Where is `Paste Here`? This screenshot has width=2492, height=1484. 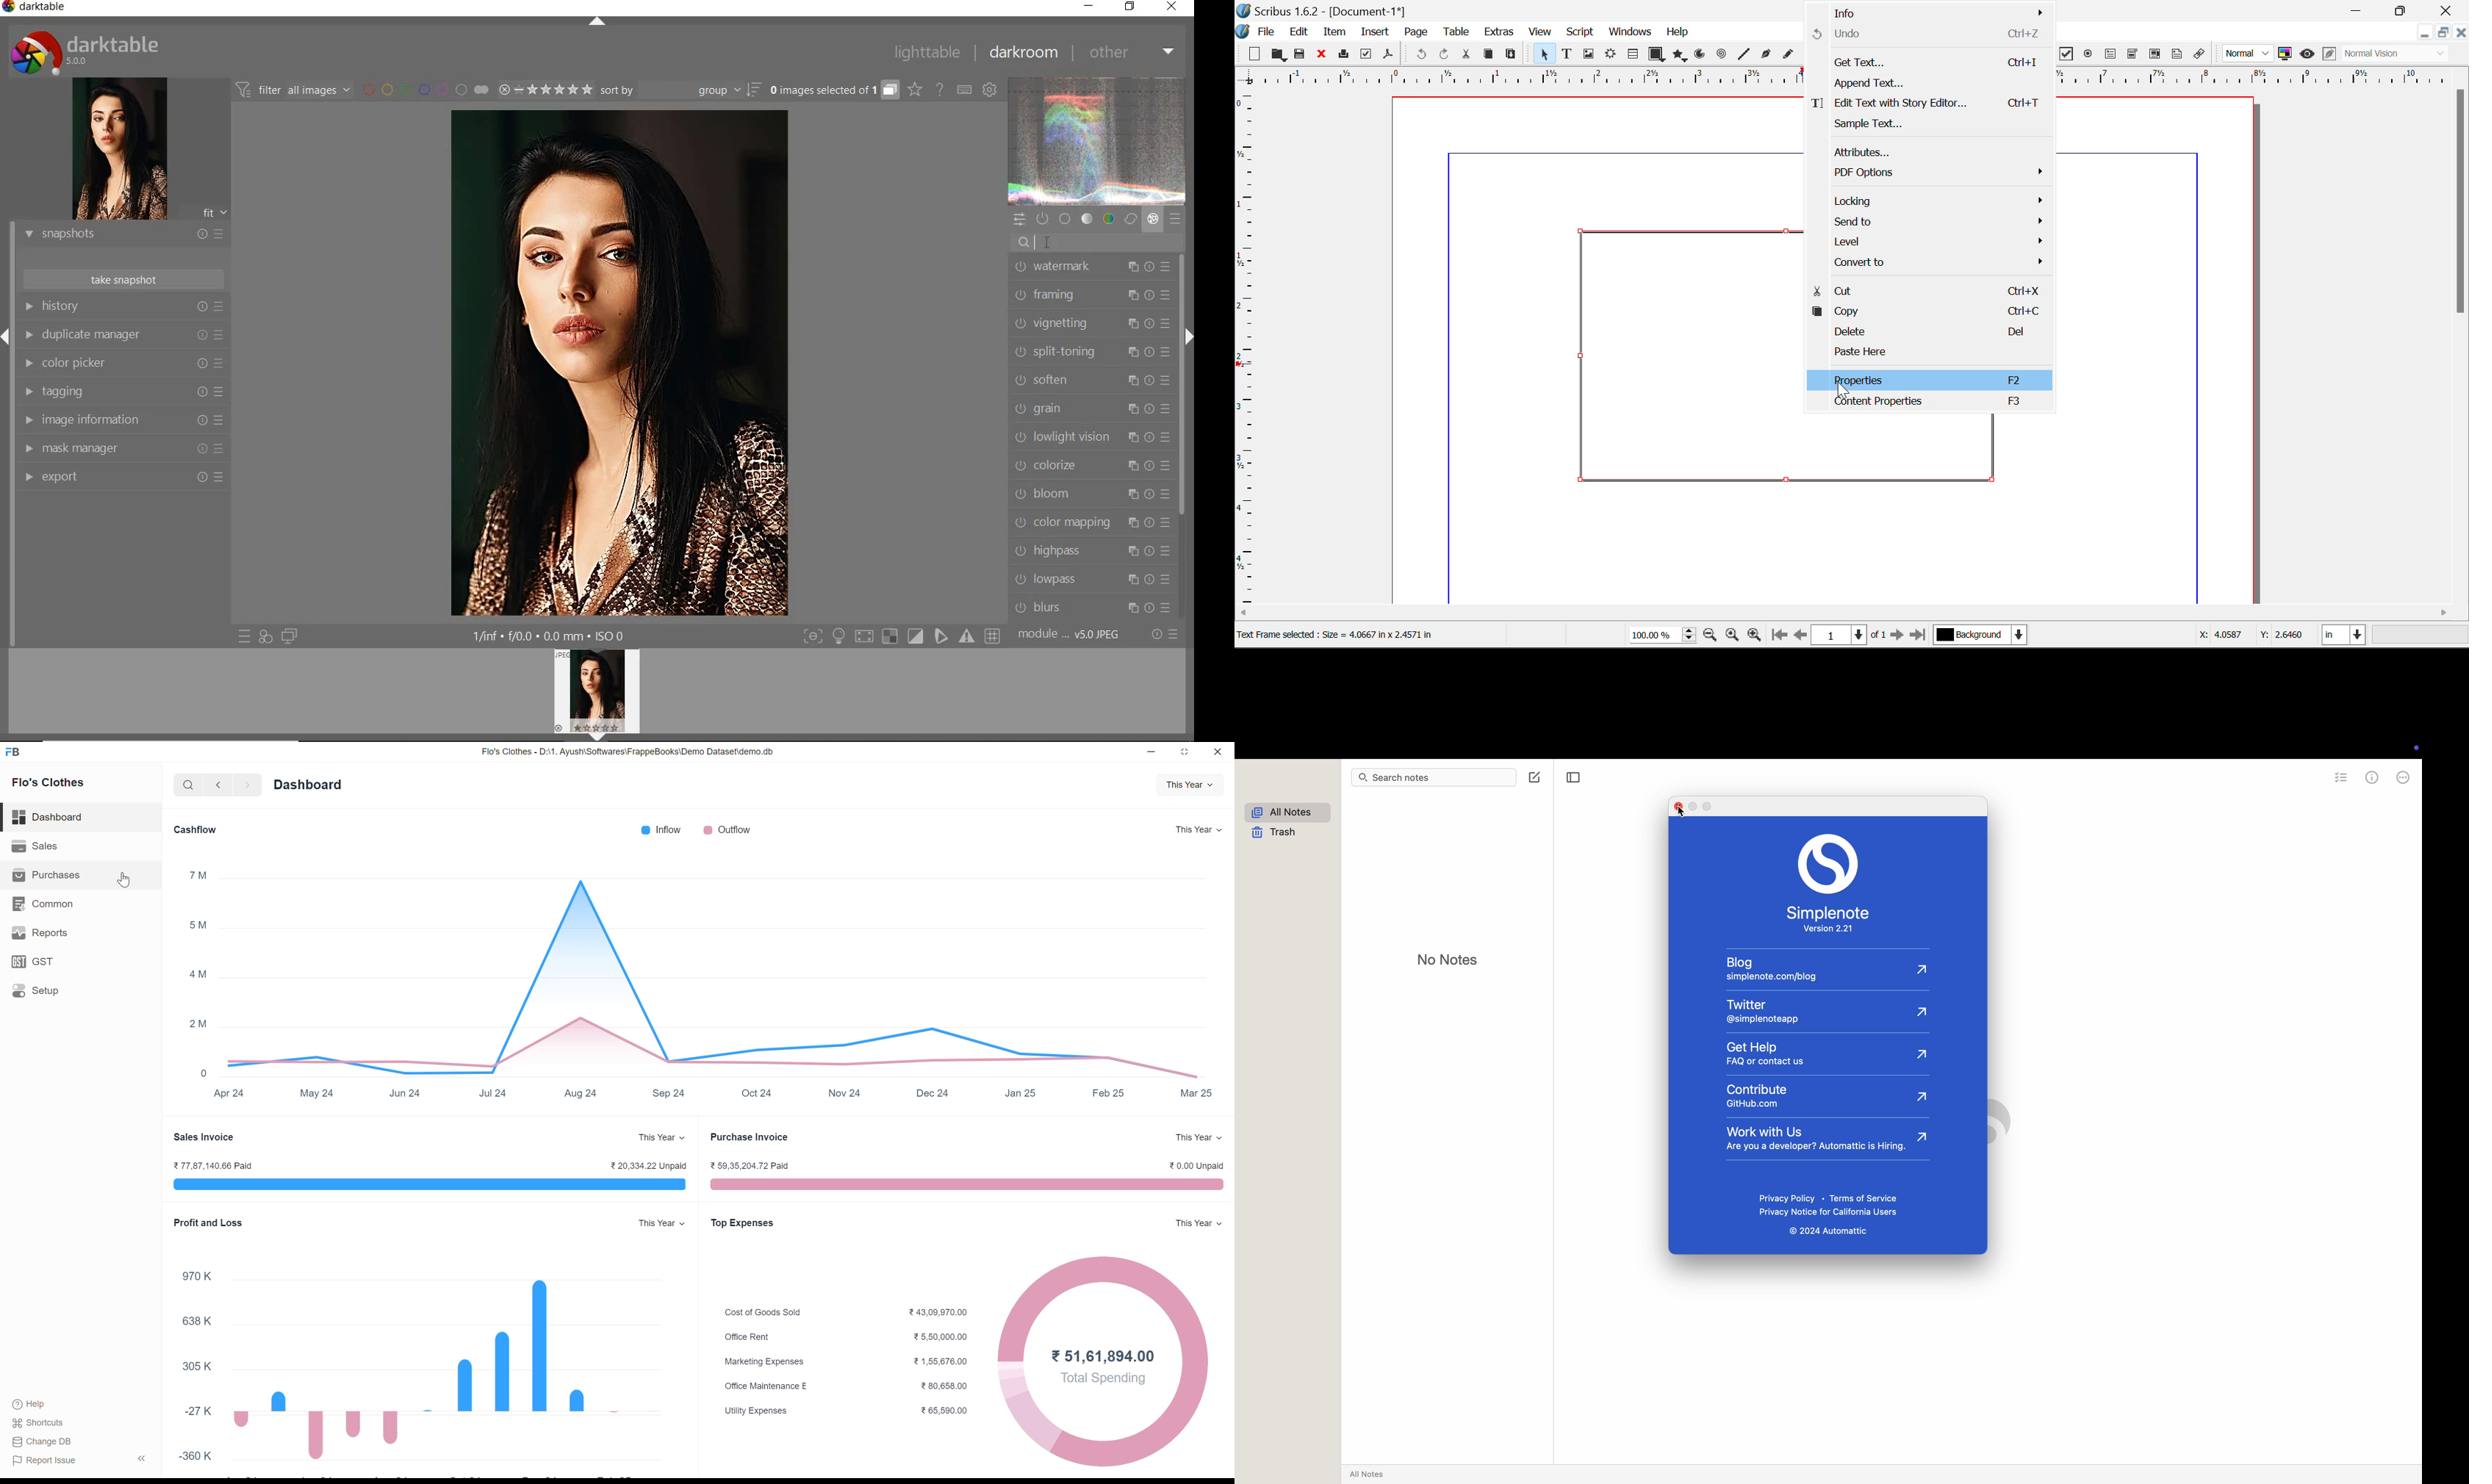
Paste Here is located at coordinates (1930, 354).